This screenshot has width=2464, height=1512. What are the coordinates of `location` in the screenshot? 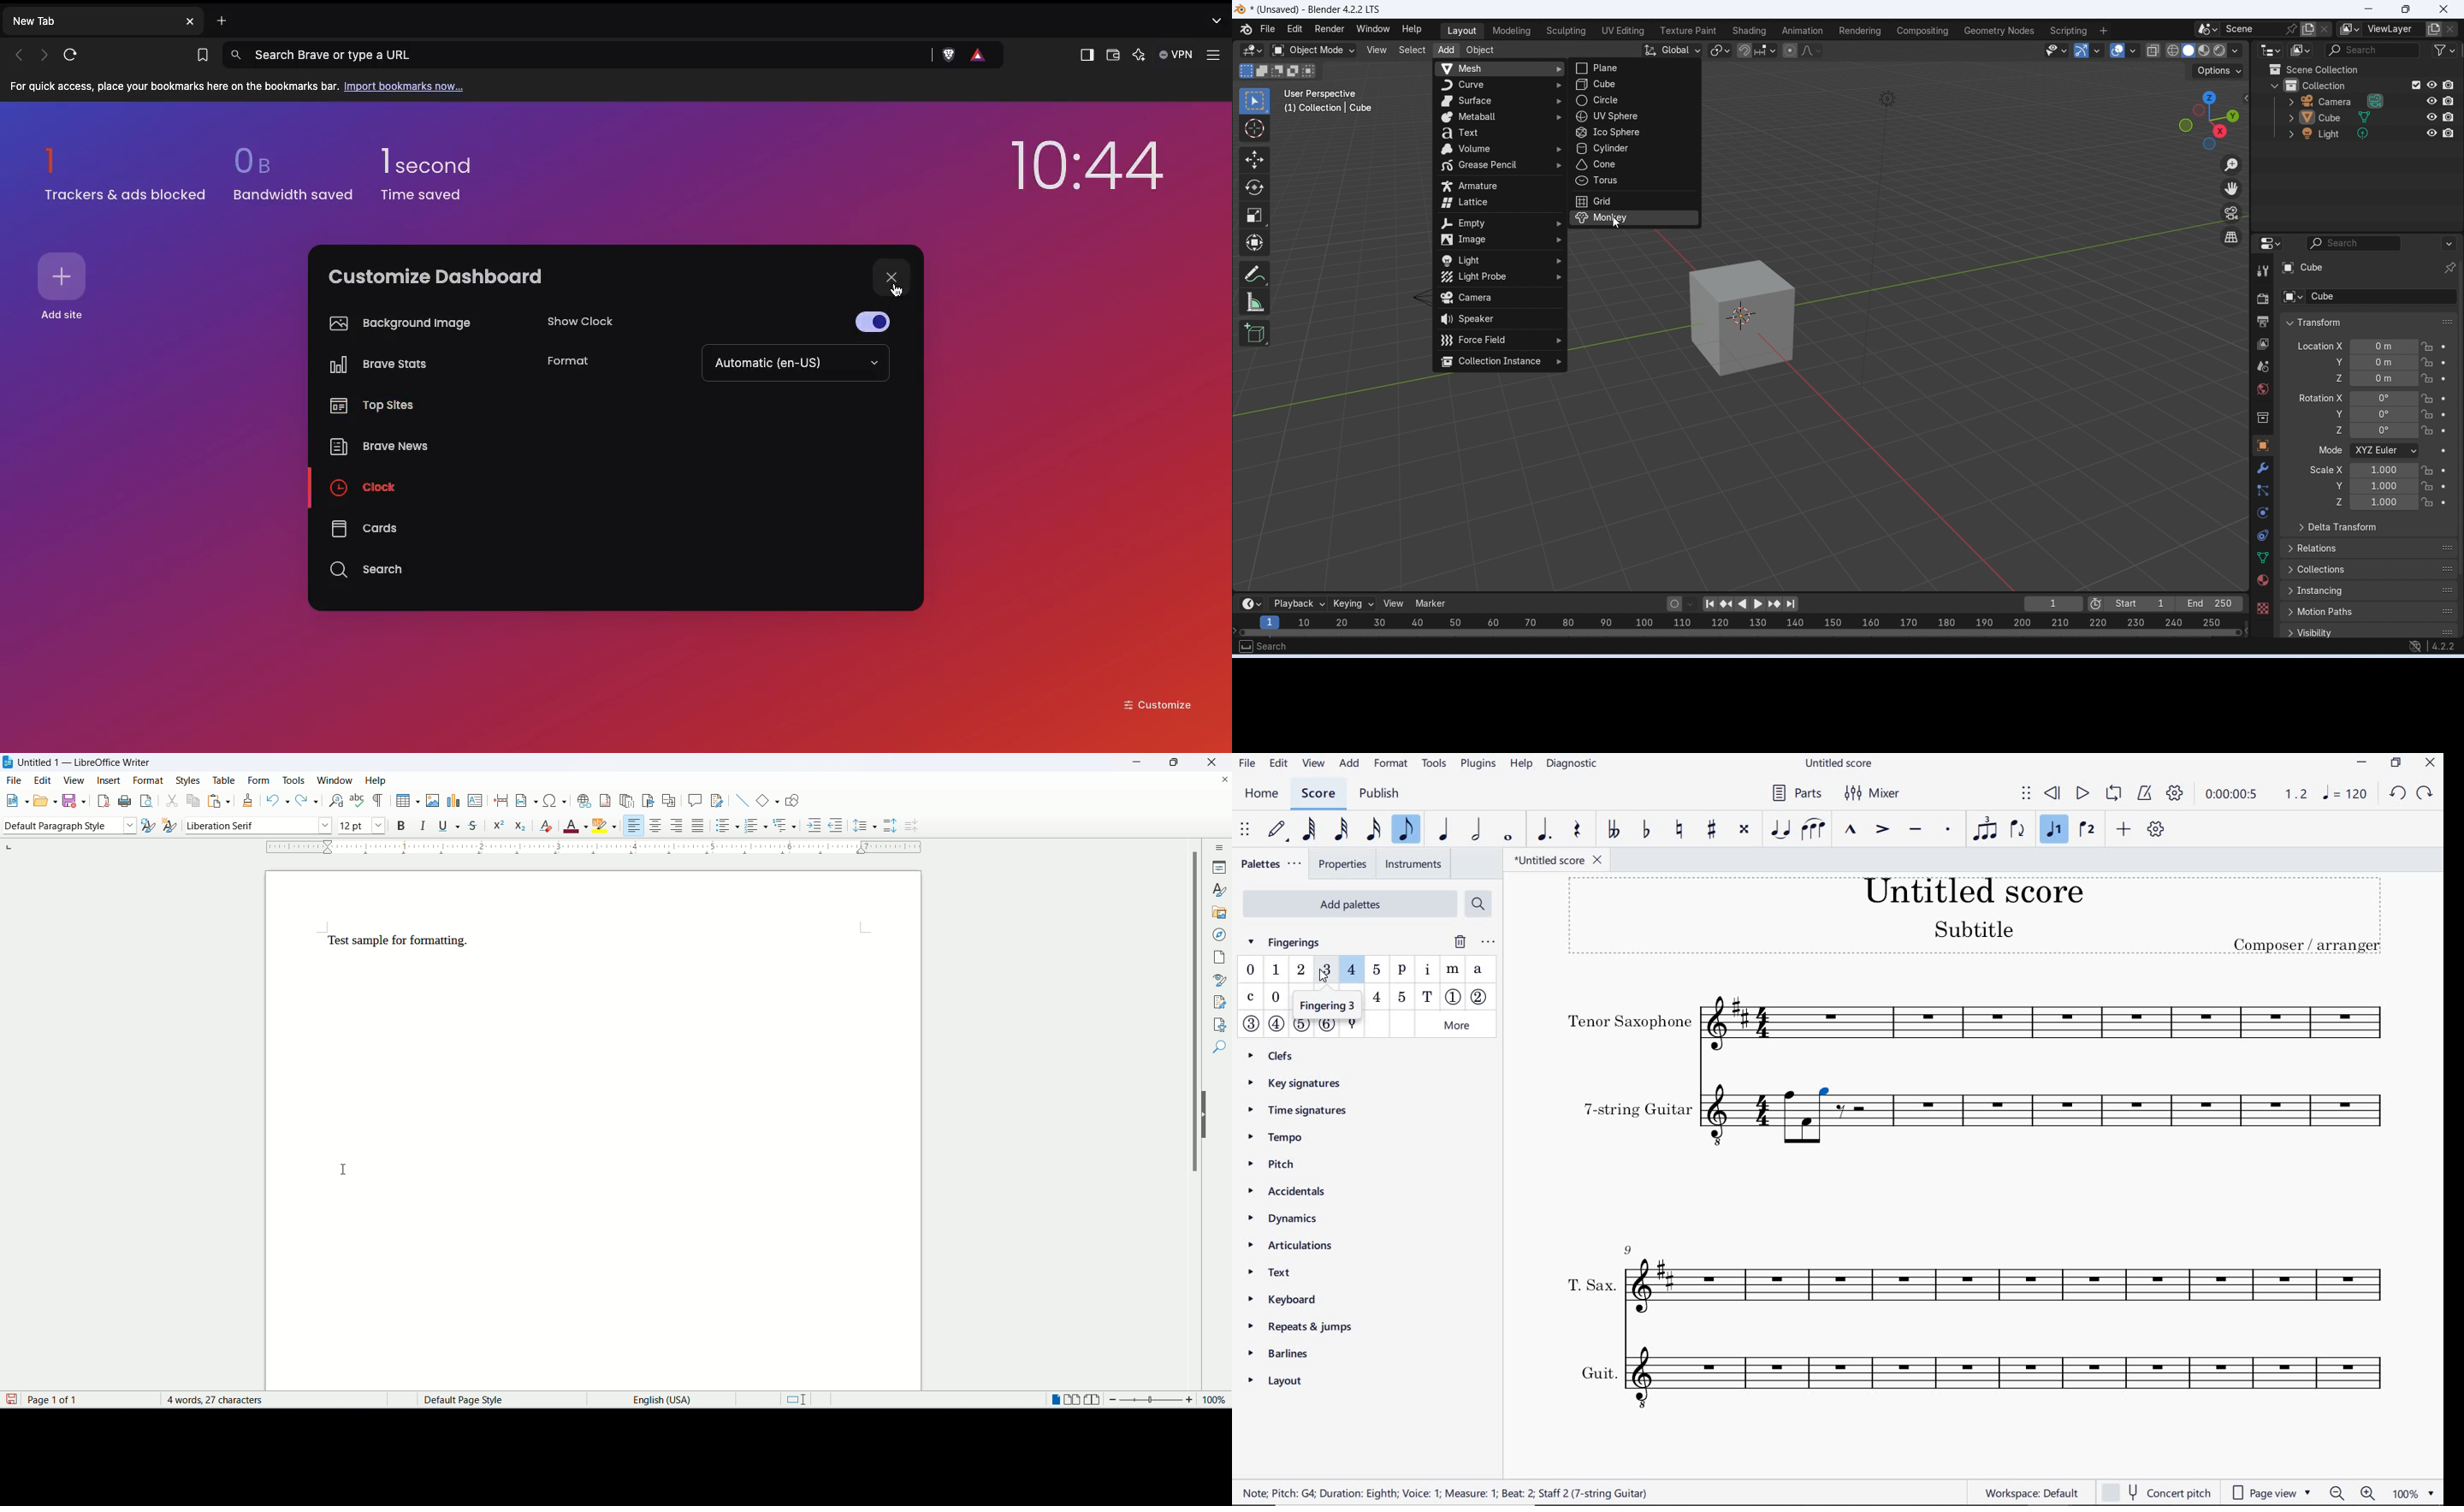 It's located at (2384, 379).